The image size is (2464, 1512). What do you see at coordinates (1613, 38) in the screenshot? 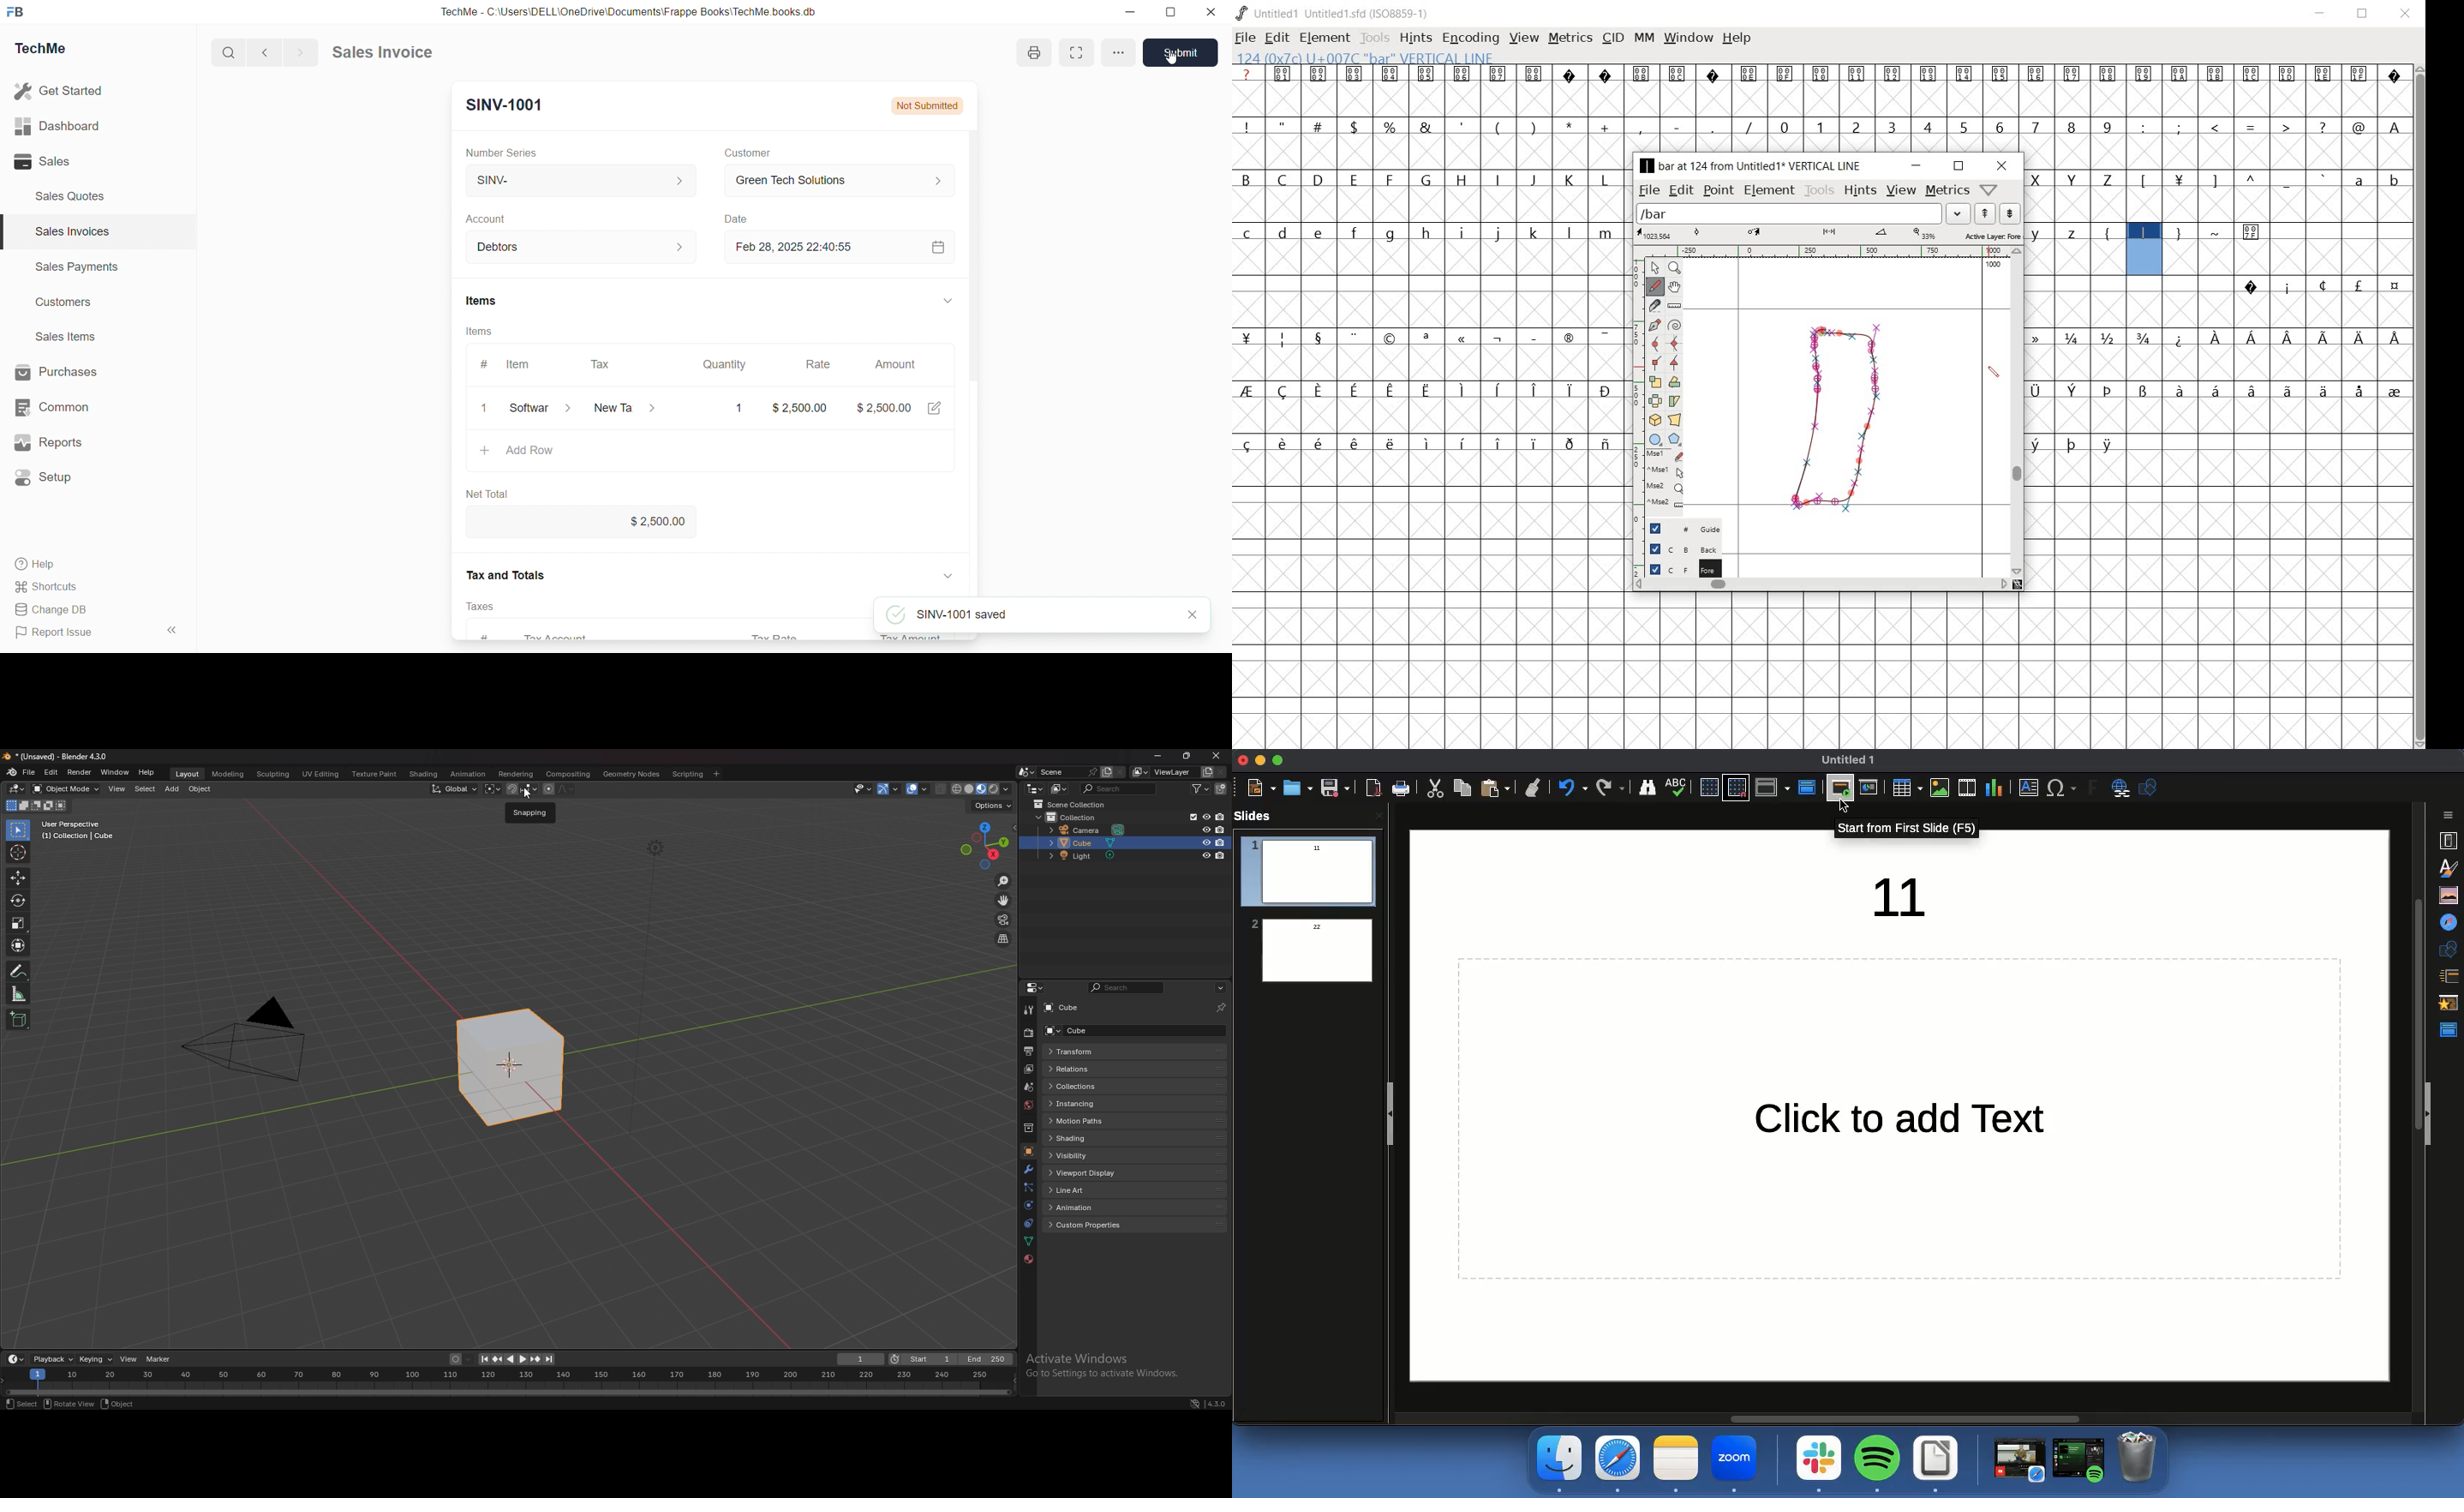
I see `cid` at bounding box center [1613, 38].